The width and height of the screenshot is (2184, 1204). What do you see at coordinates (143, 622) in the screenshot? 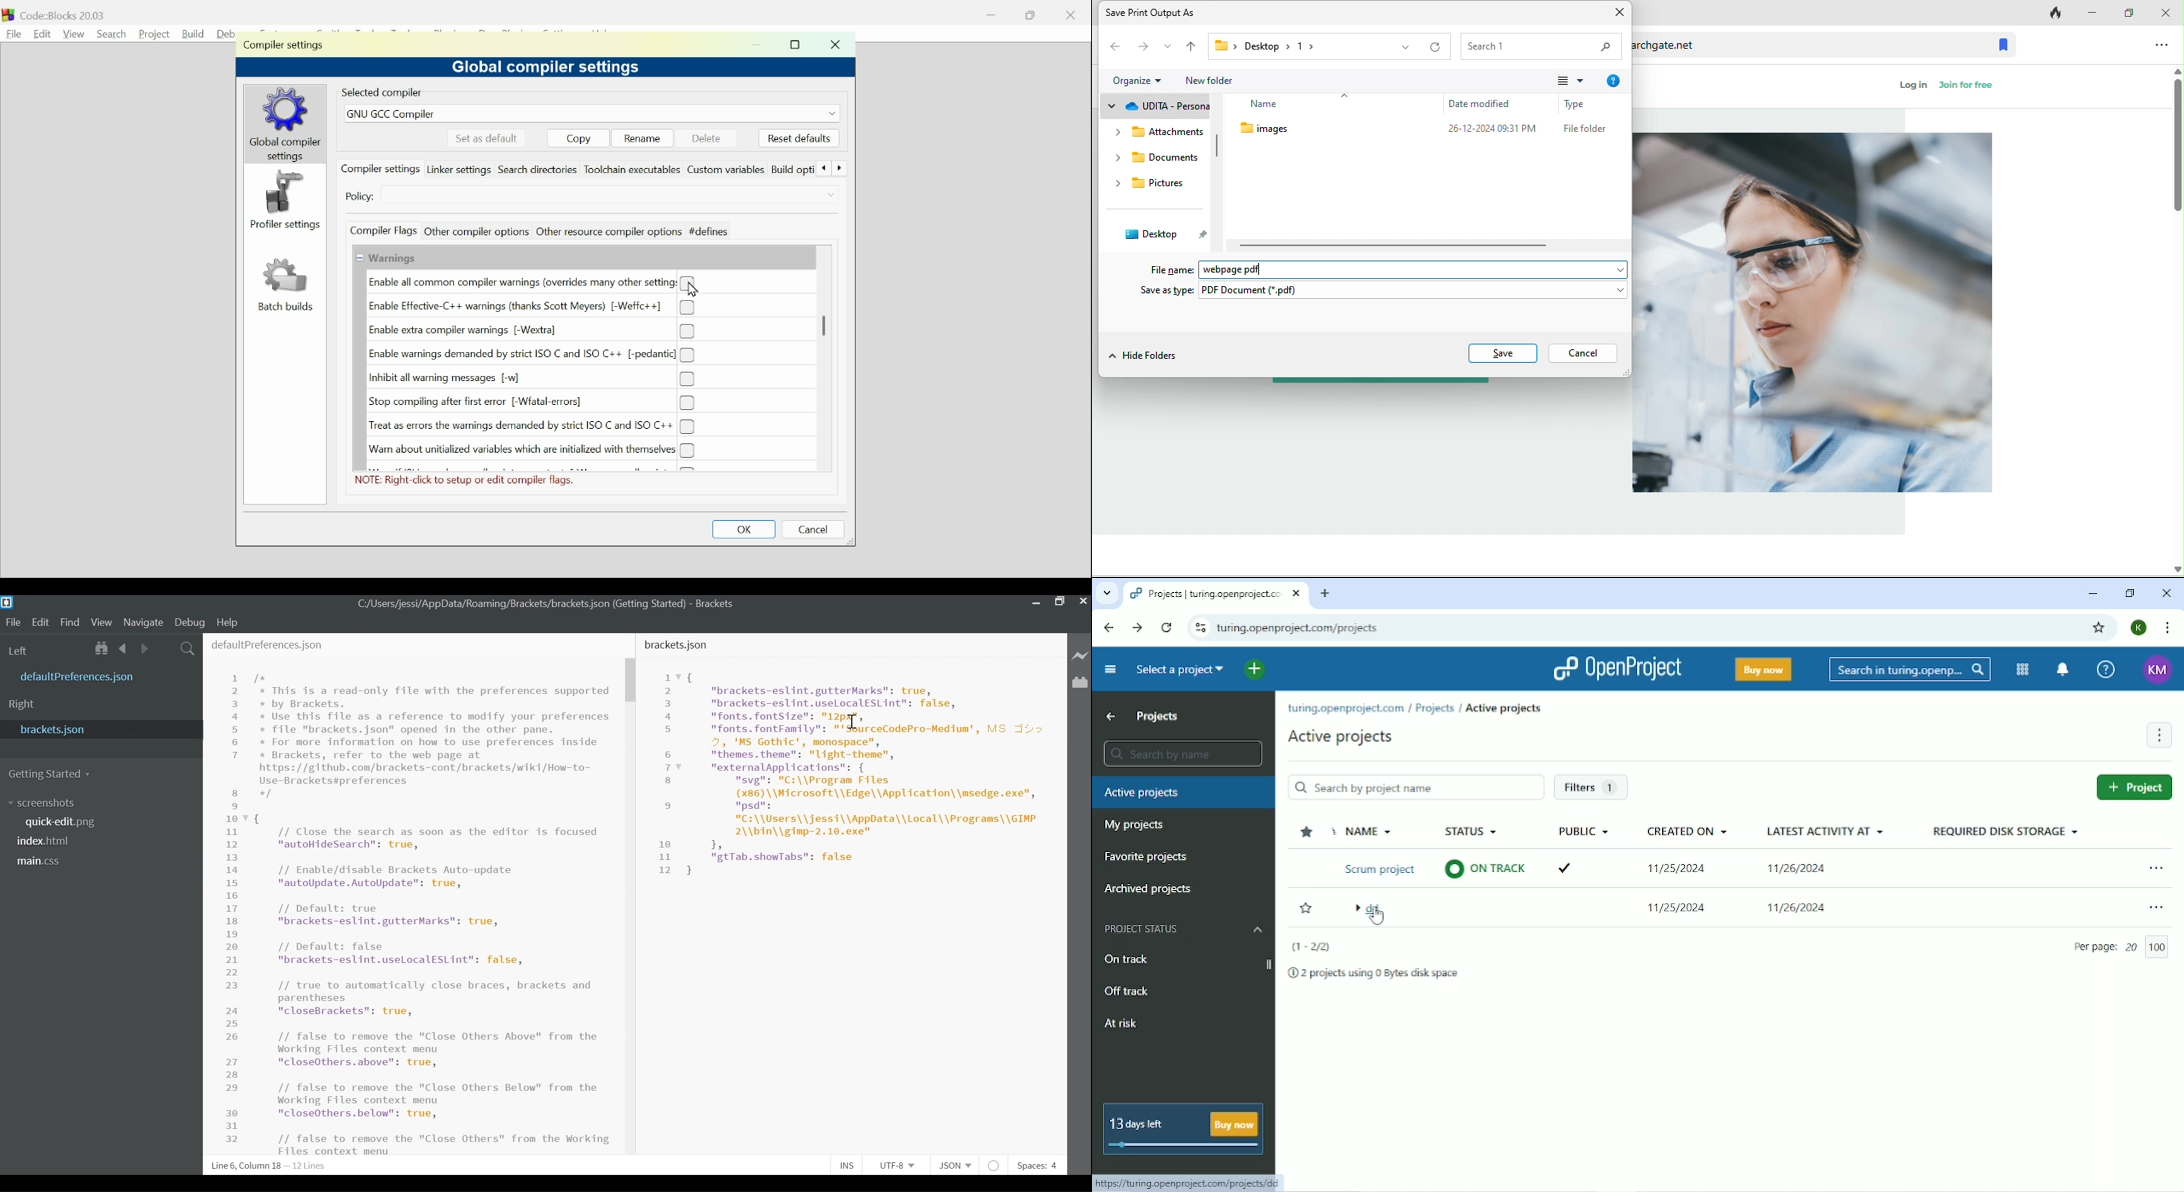
I see `Navigate` at bounding box center [143, 622].